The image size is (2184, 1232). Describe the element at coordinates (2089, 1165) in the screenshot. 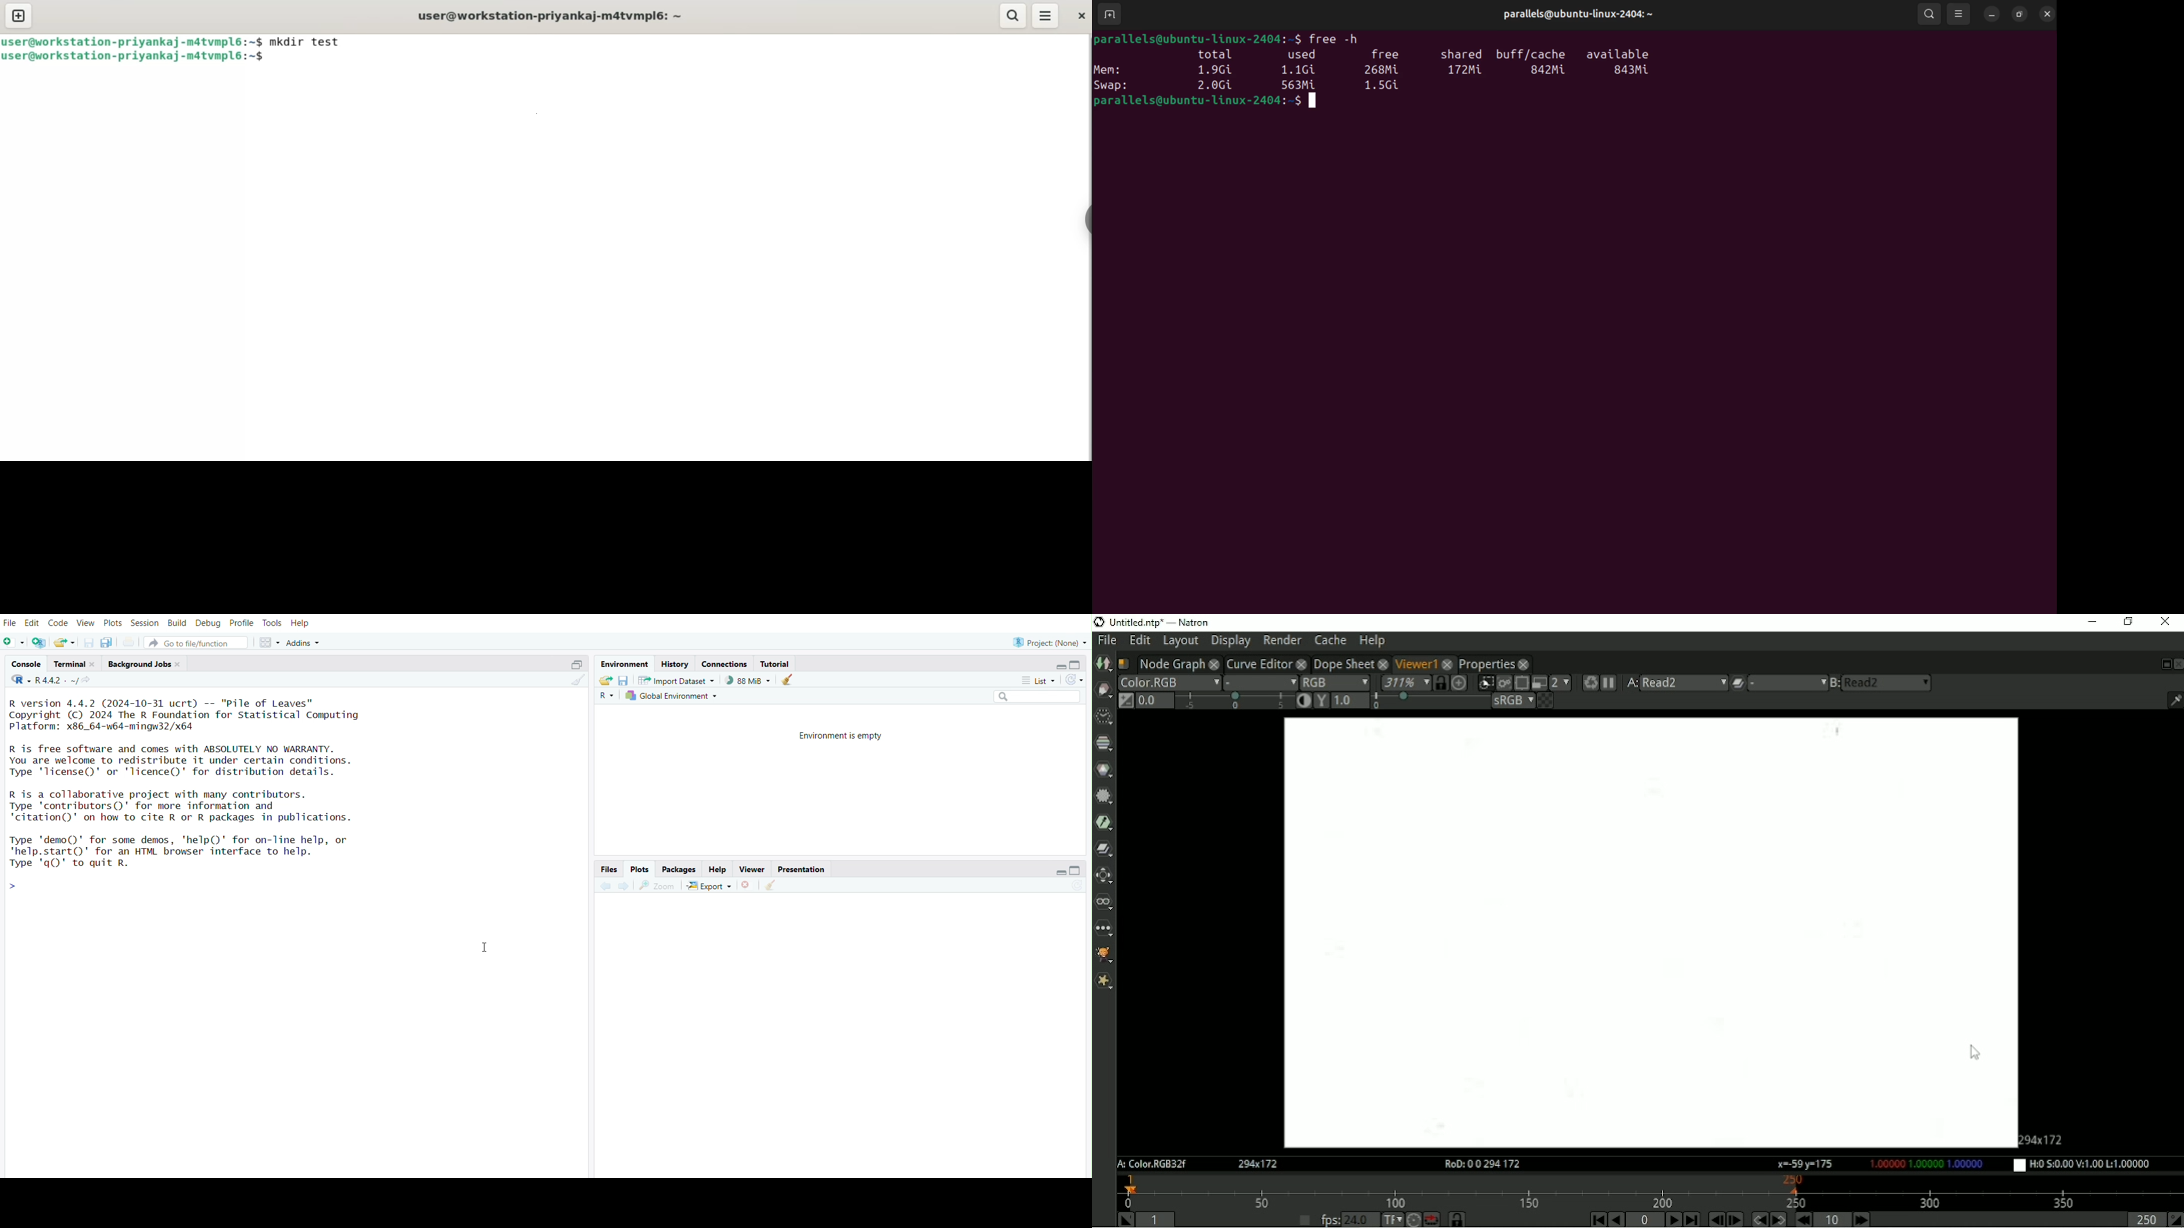

I see `H:O` at that location.